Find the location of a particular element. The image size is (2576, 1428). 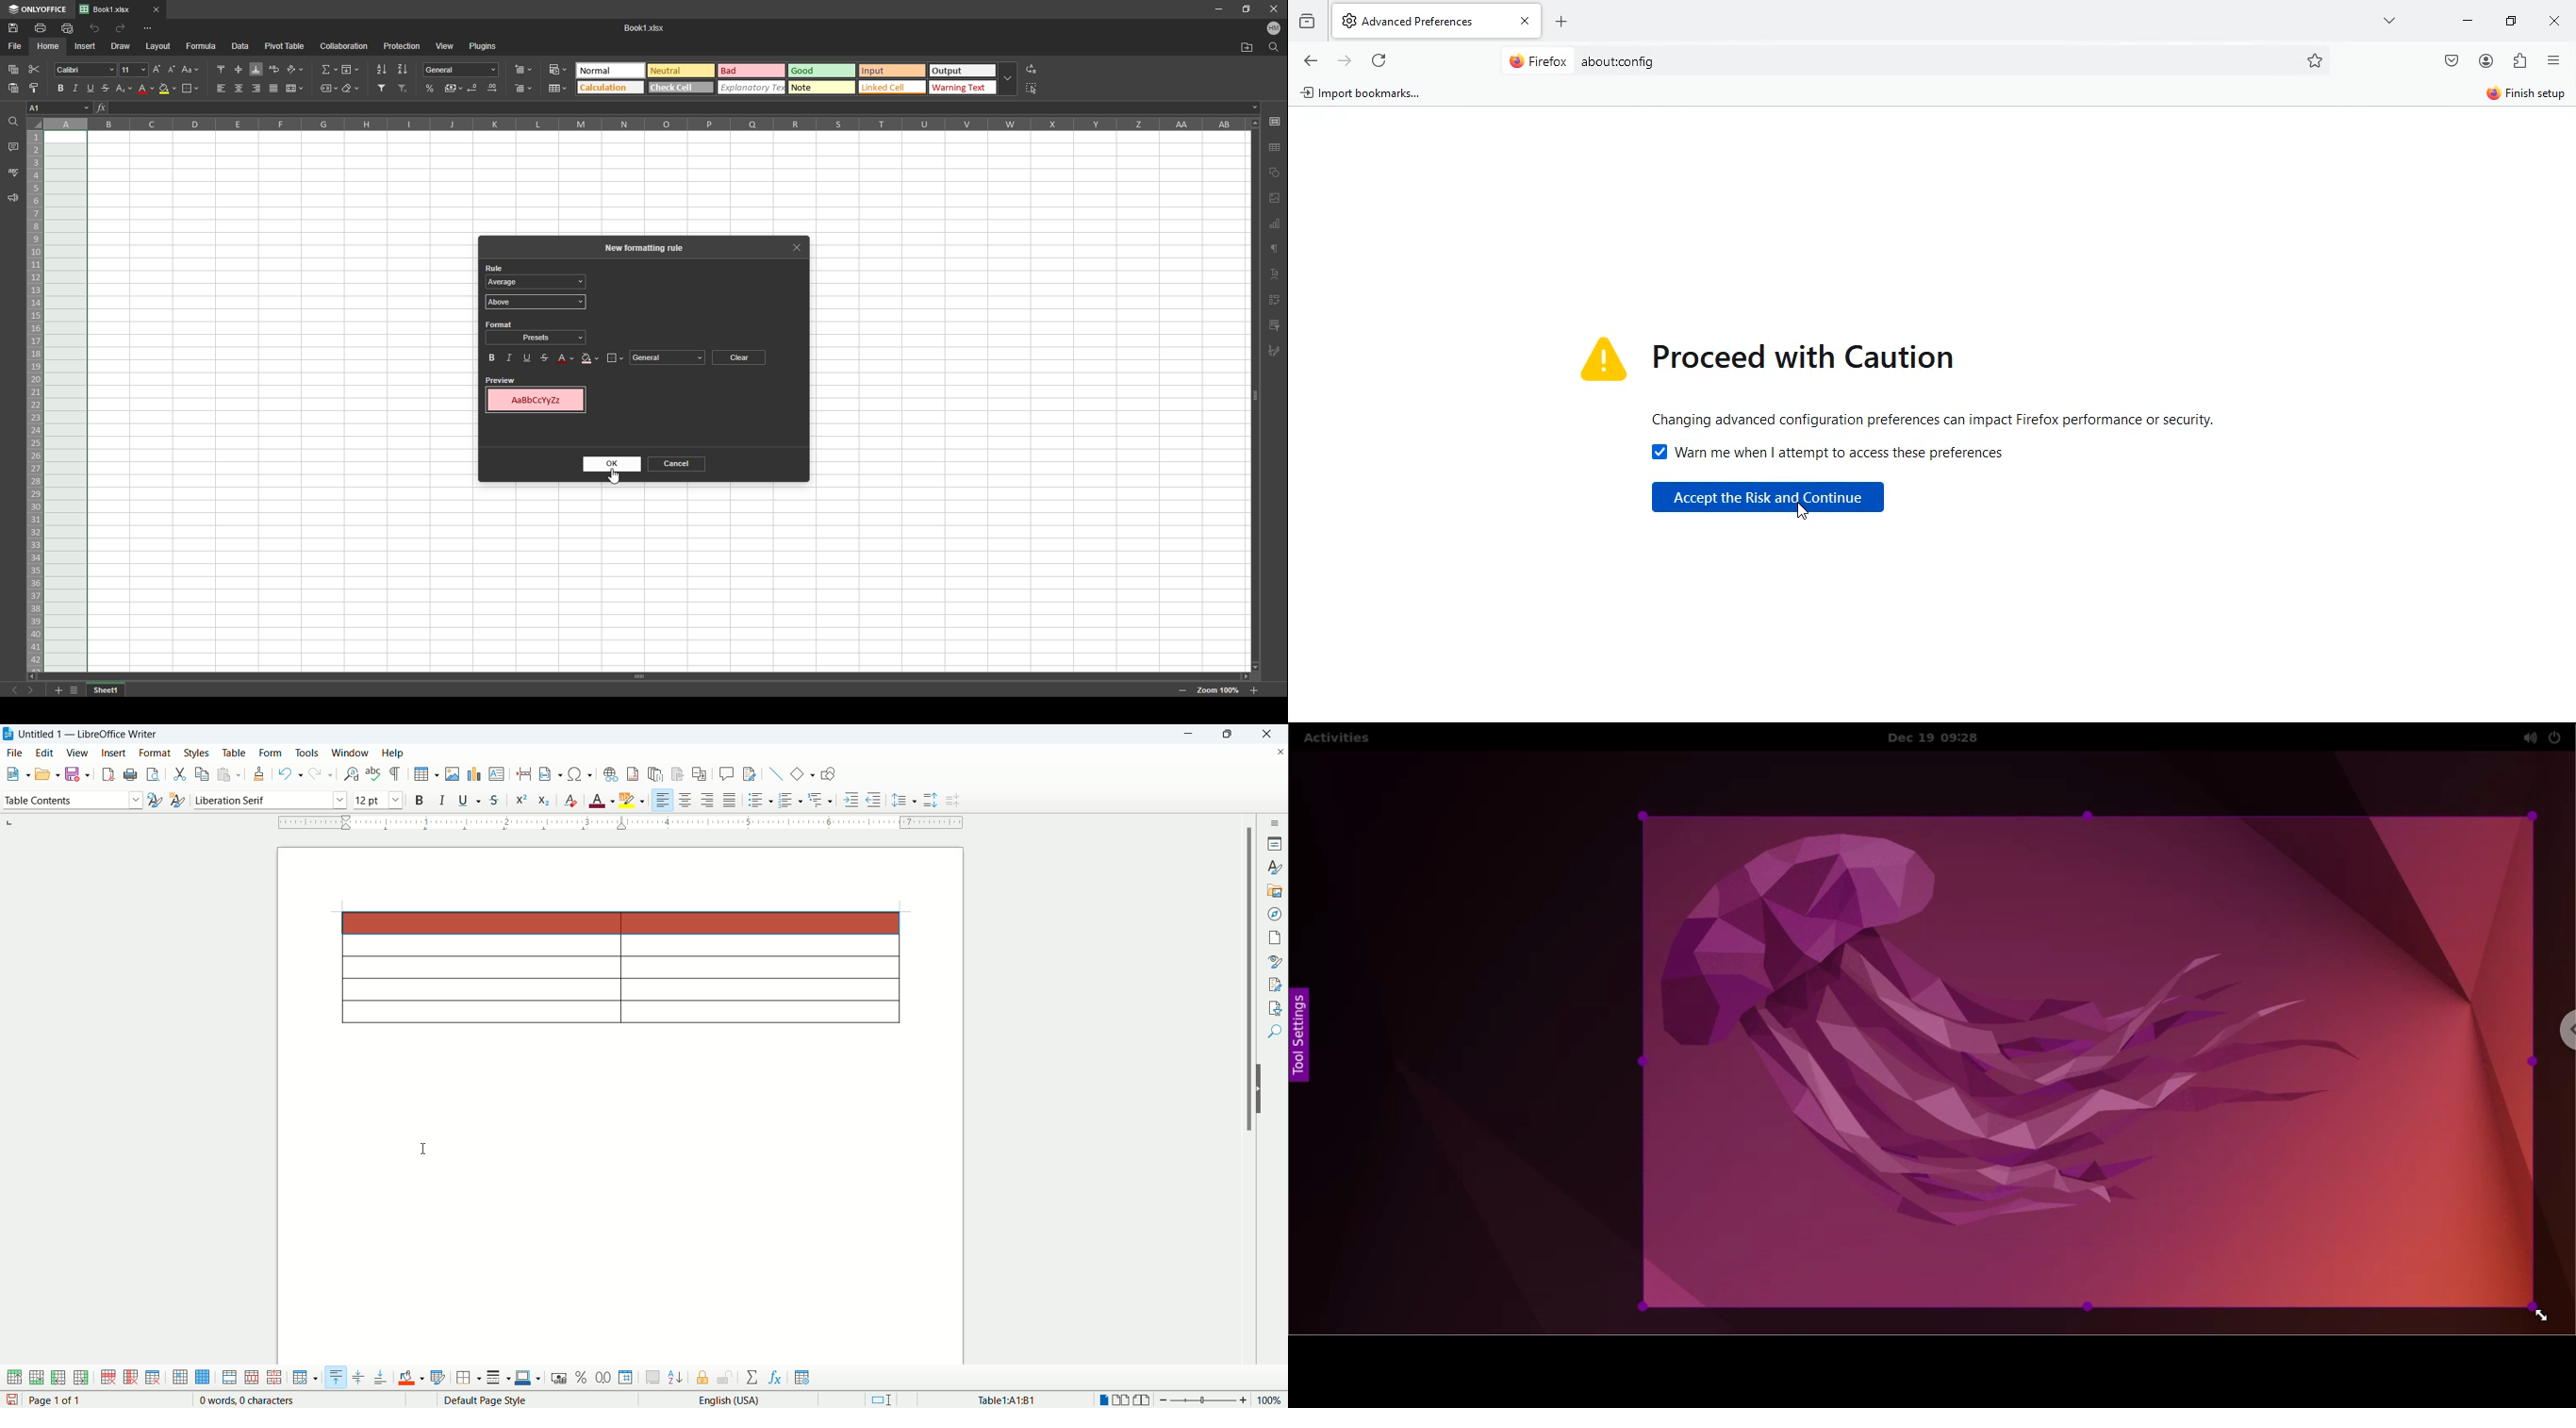

cursor is located at coordinates (422, 1149).